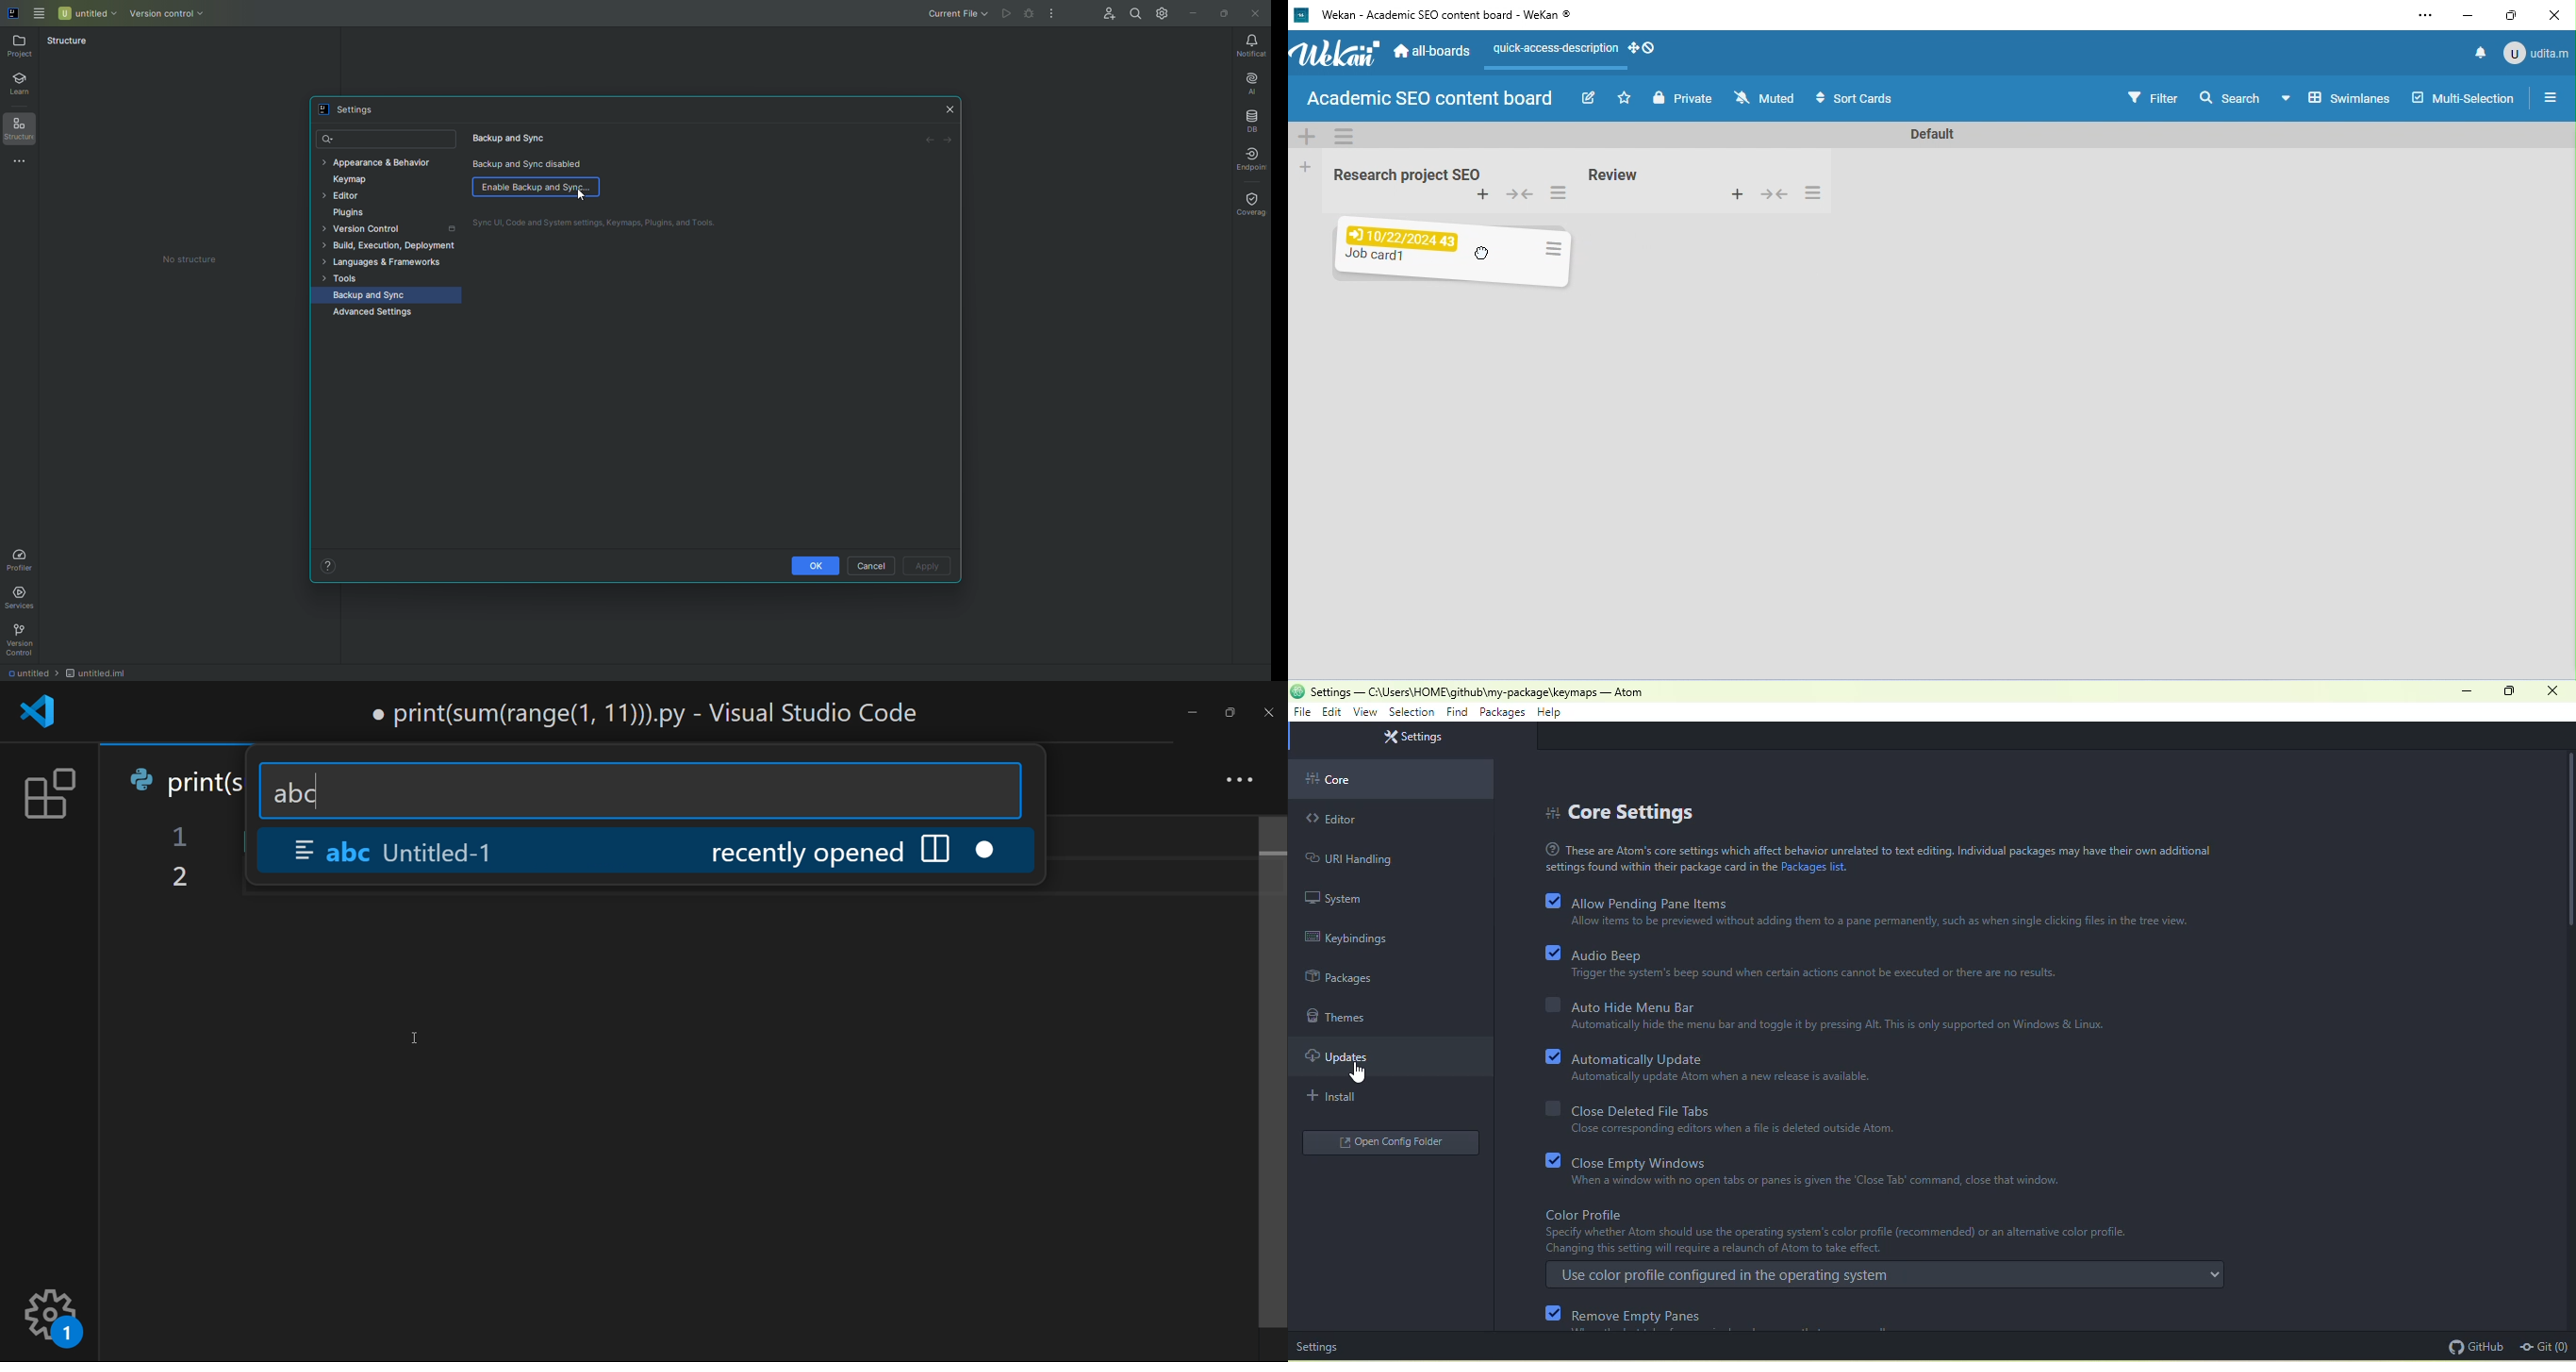  Describe the element at coordinates (1774, 192) in the screenshot. I see `collapse` at that location.